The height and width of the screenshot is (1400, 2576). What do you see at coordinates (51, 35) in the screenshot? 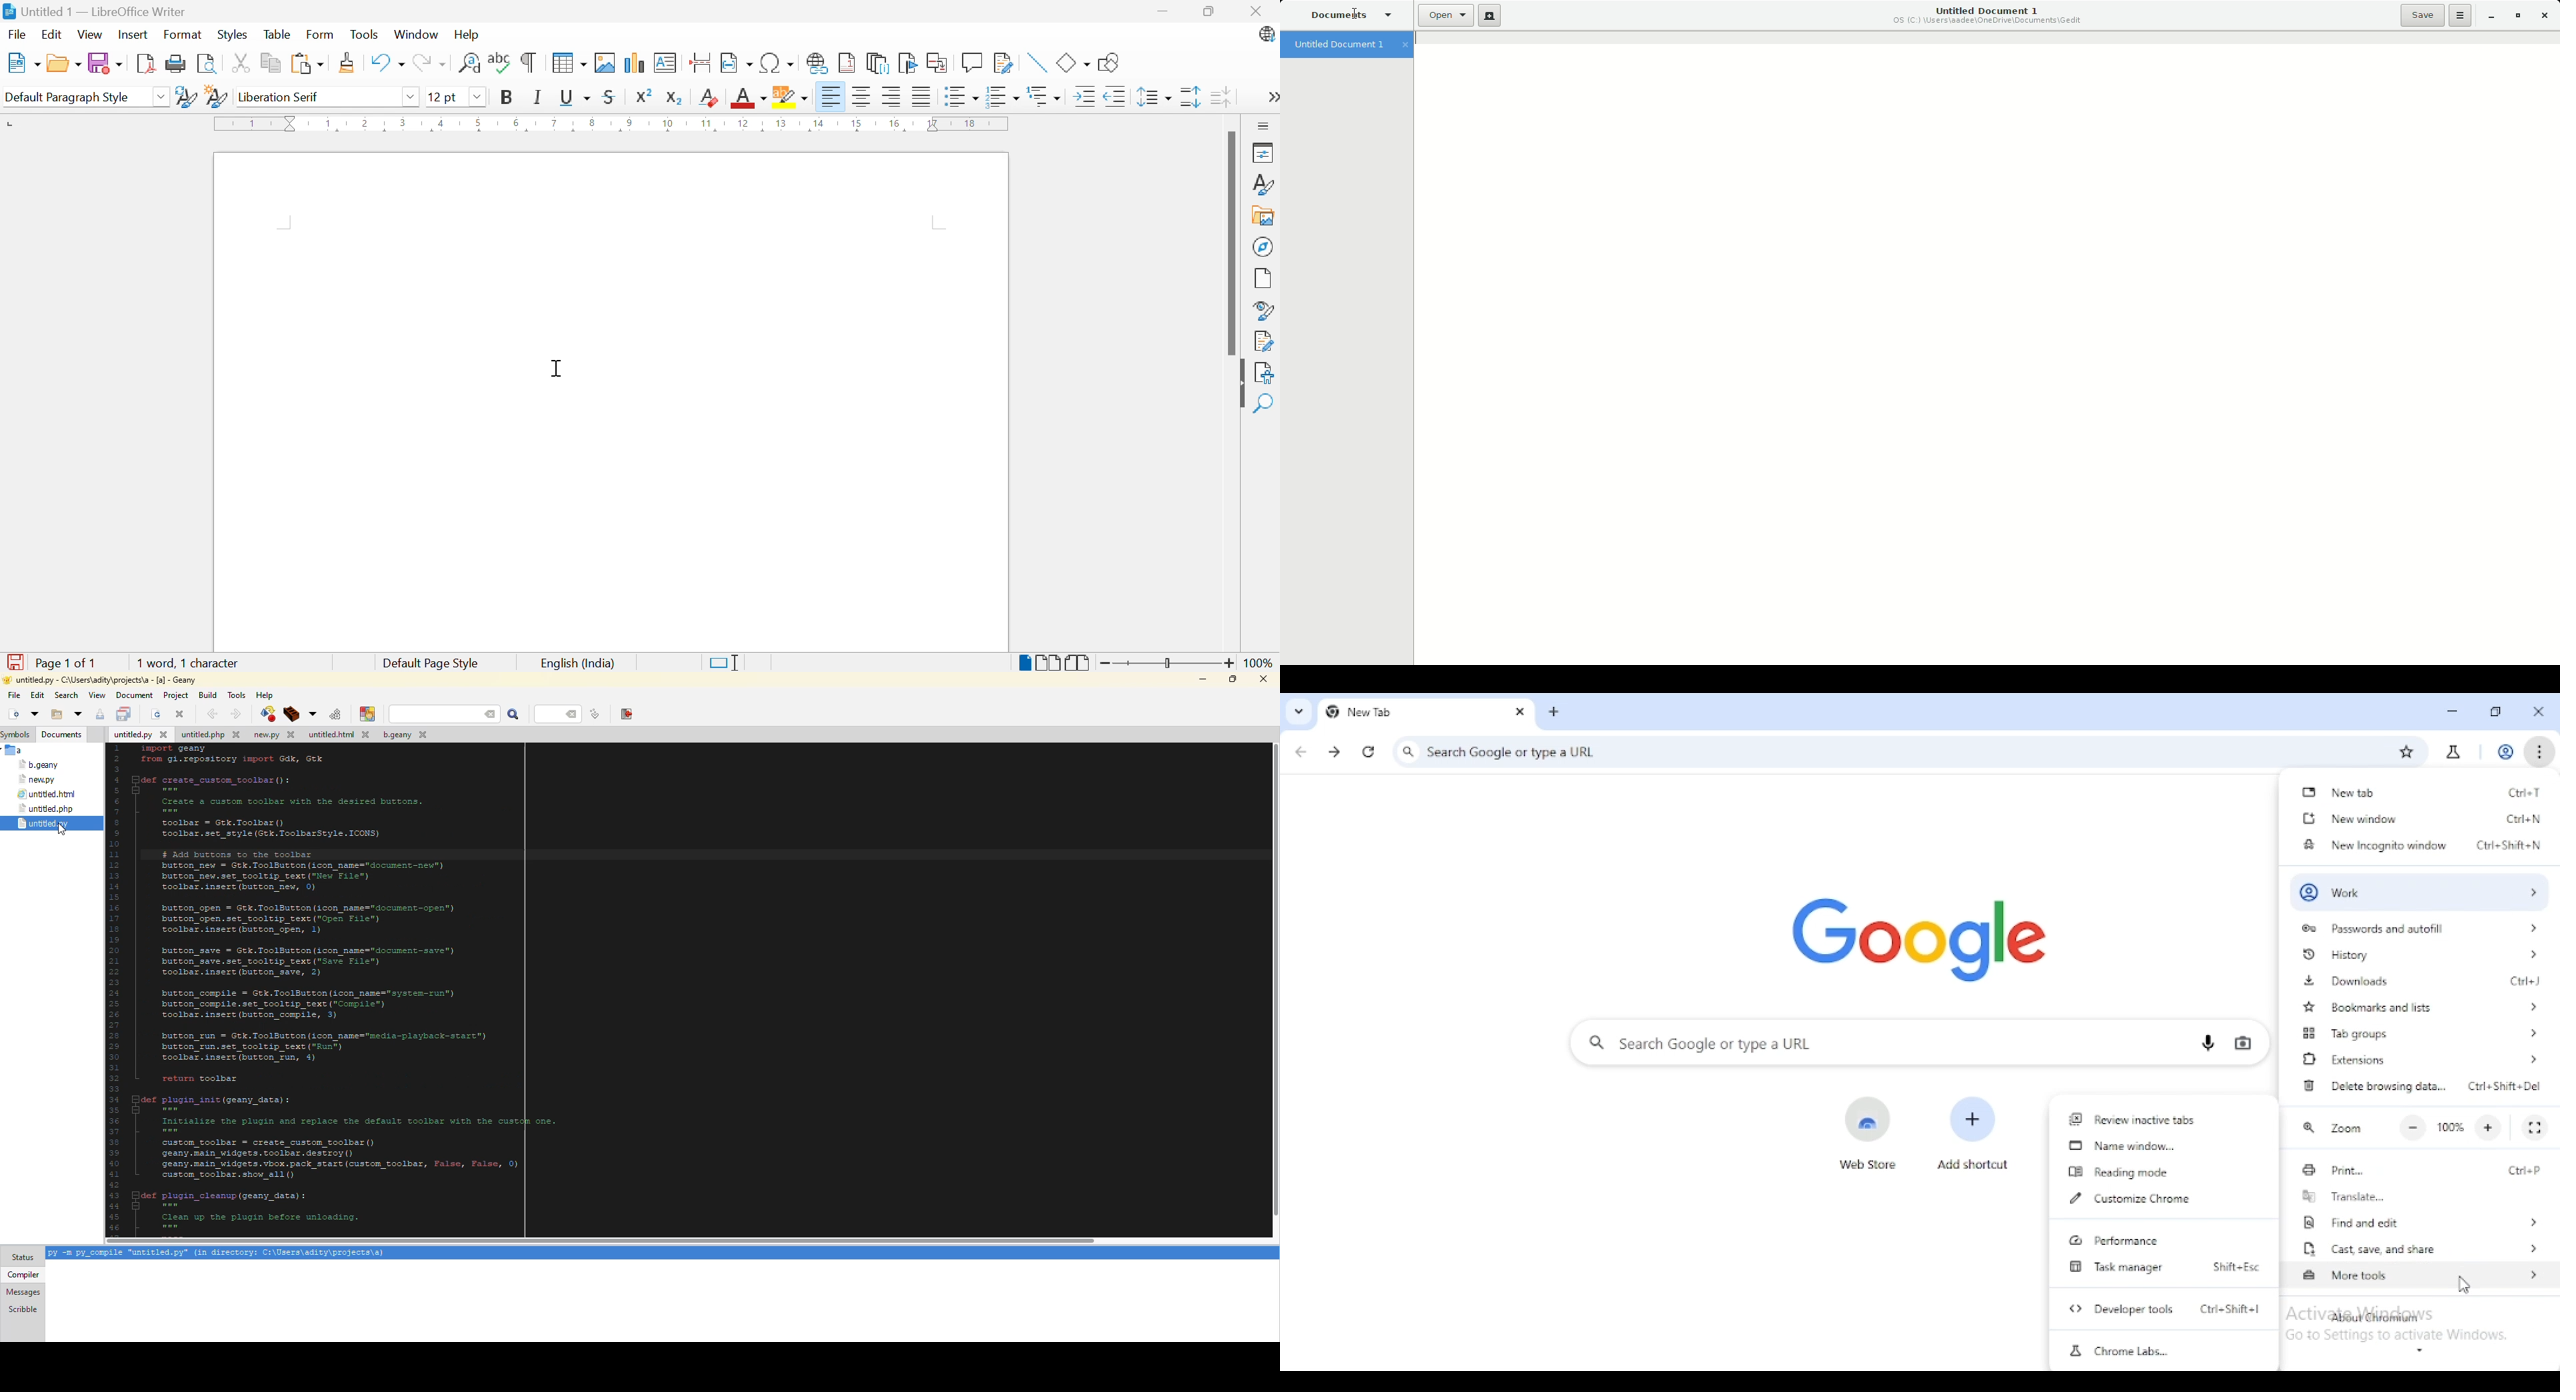
I see `Edit` at bounding box center [51, 35].